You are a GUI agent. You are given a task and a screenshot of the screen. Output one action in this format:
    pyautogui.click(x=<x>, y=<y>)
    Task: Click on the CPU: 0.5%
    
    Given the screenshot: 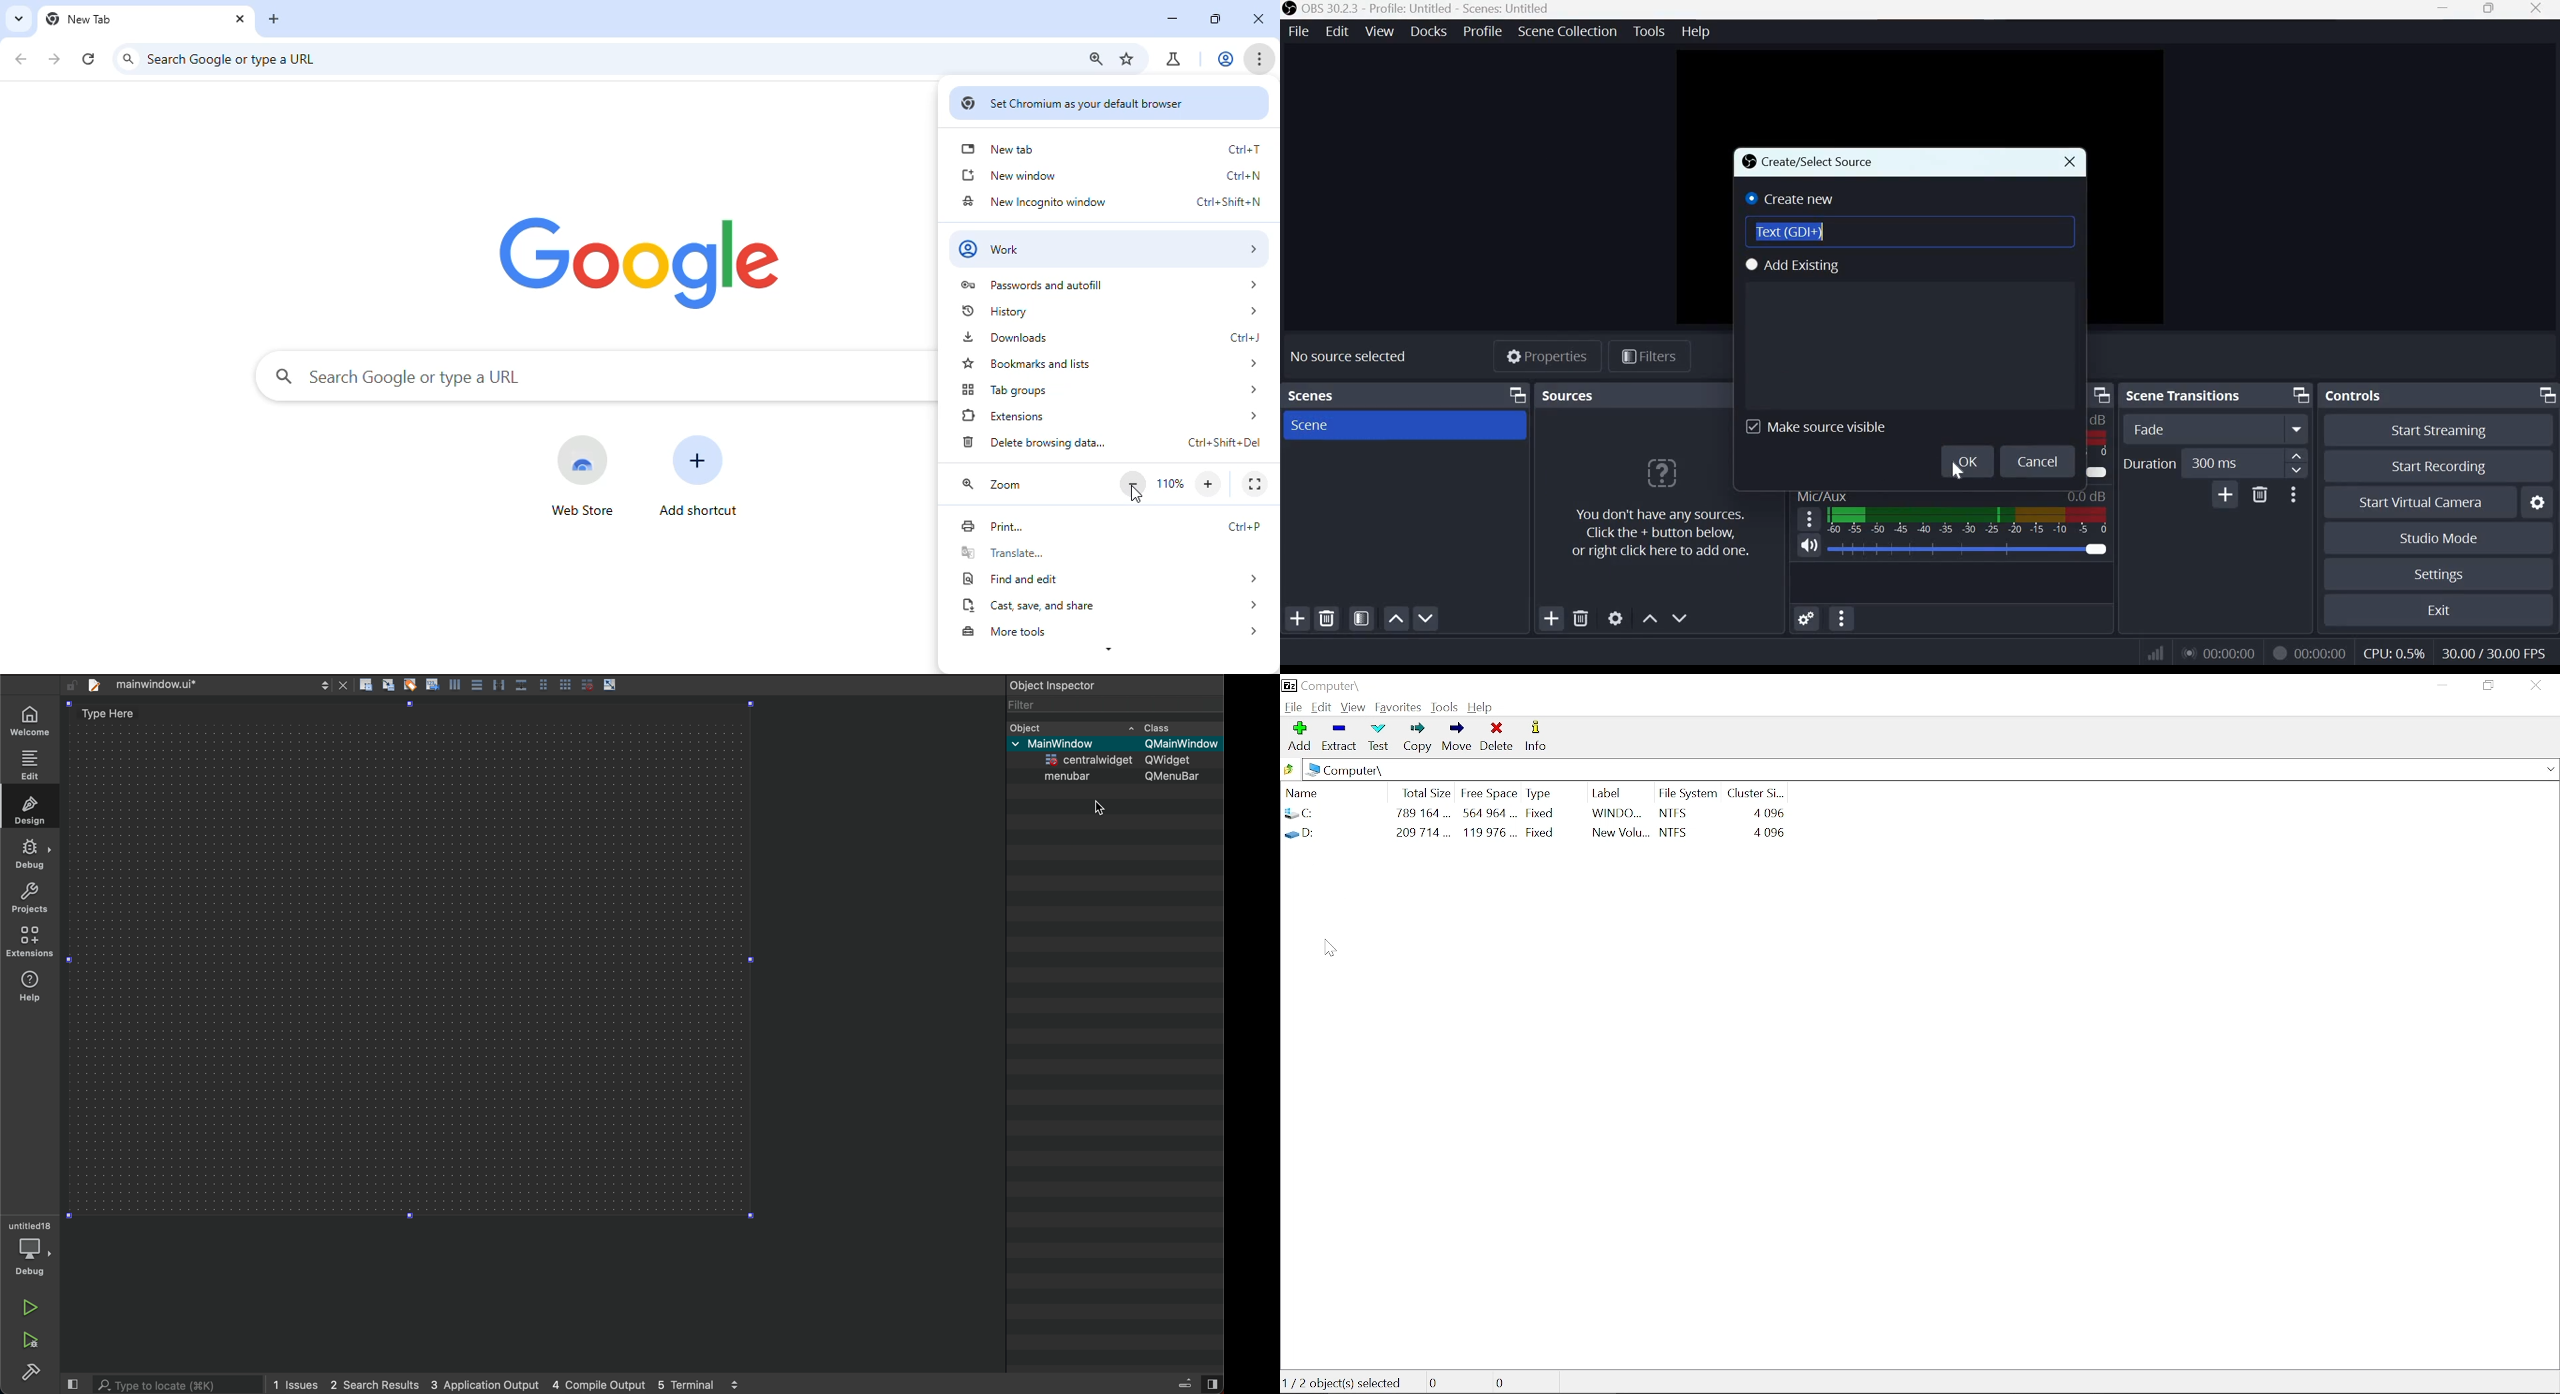 What is the action you would take?
    pyautogui.click(x=2395, y=651)
    